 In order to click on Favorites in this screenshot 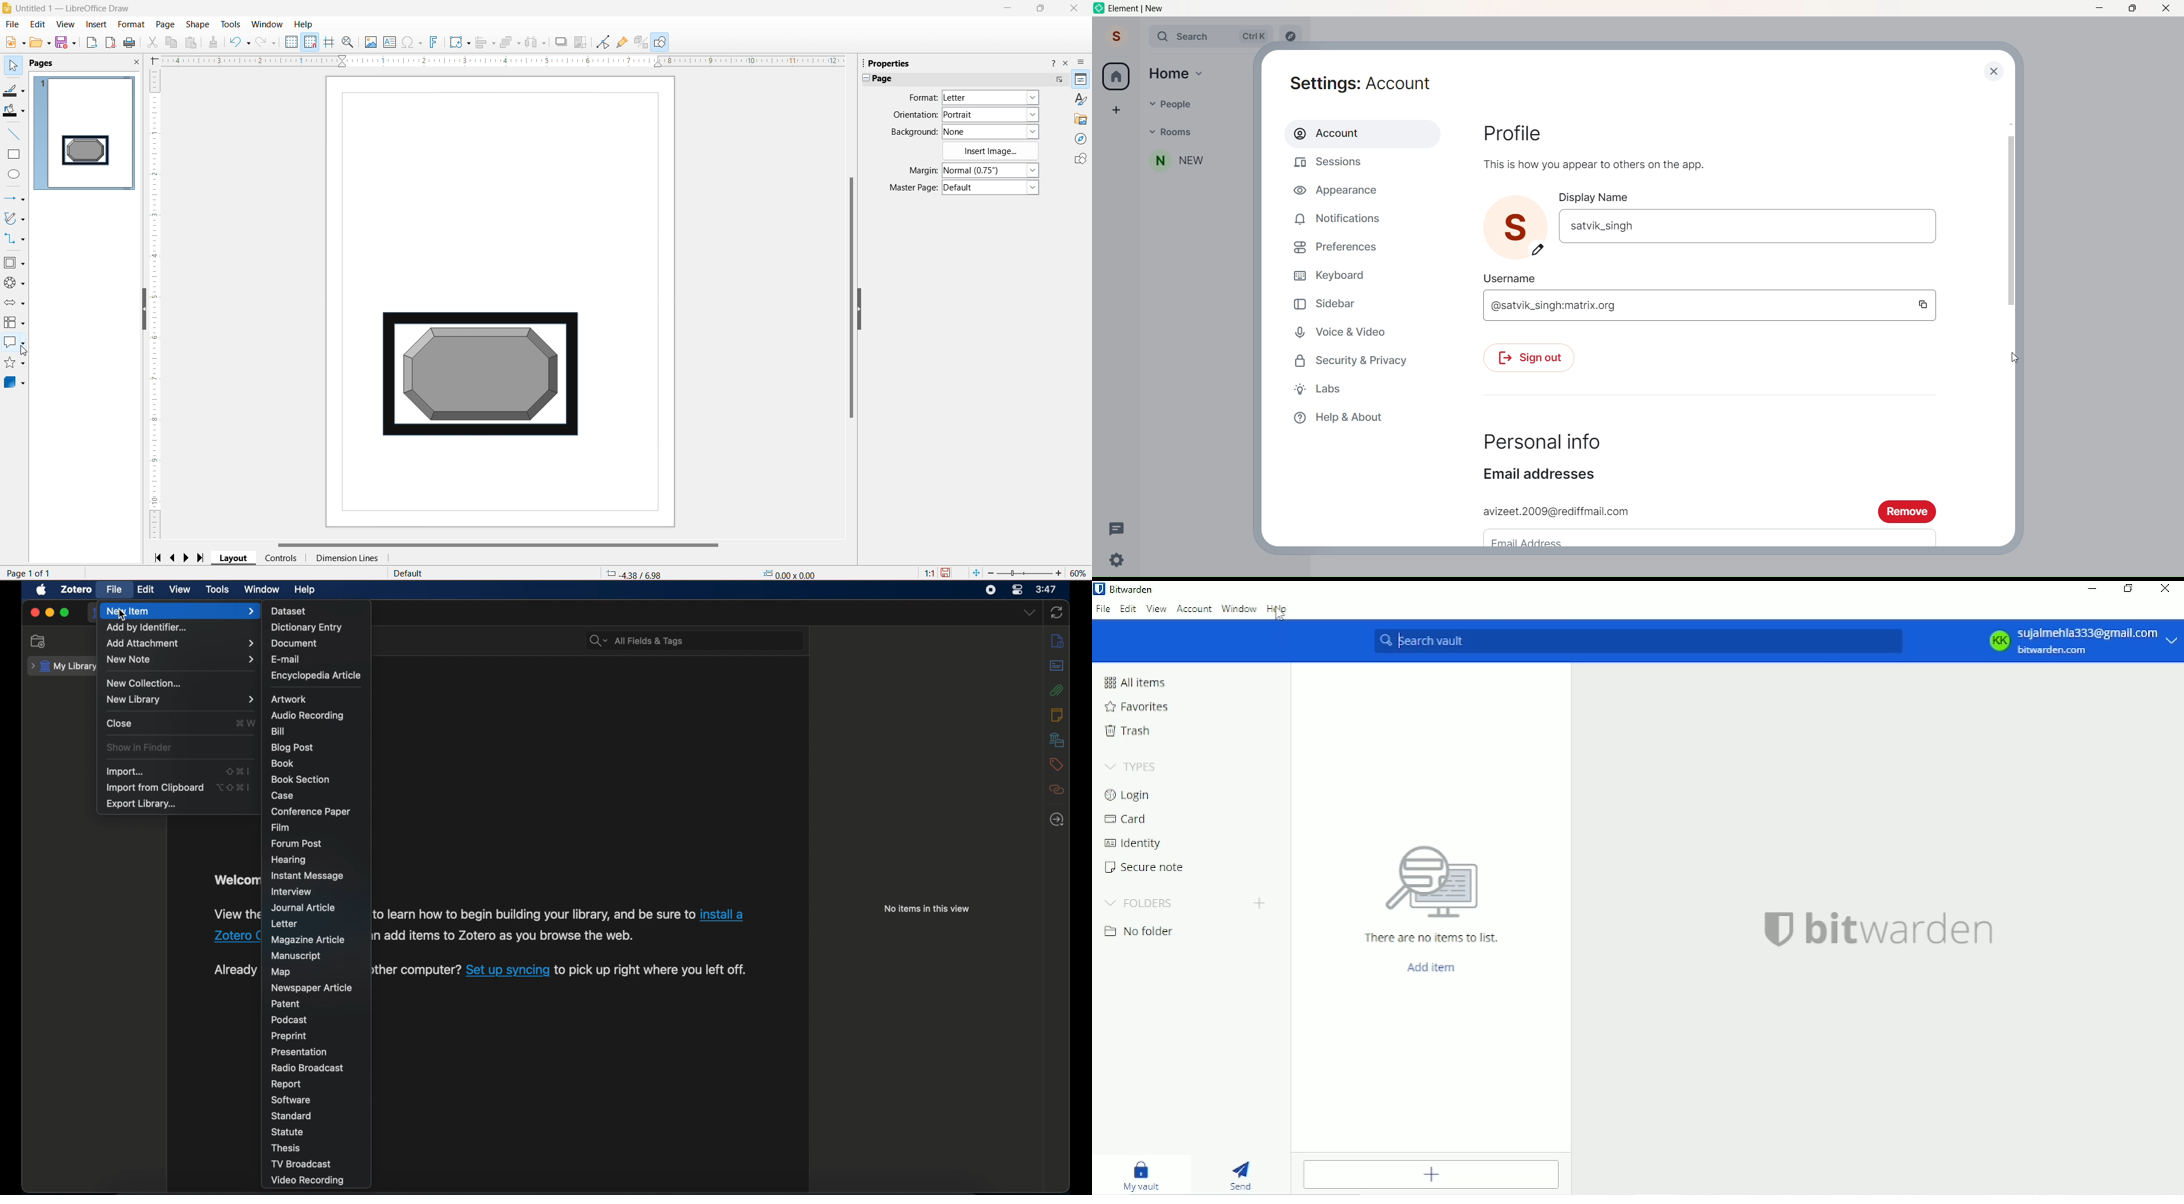, I will do `click(1140, 704)`.